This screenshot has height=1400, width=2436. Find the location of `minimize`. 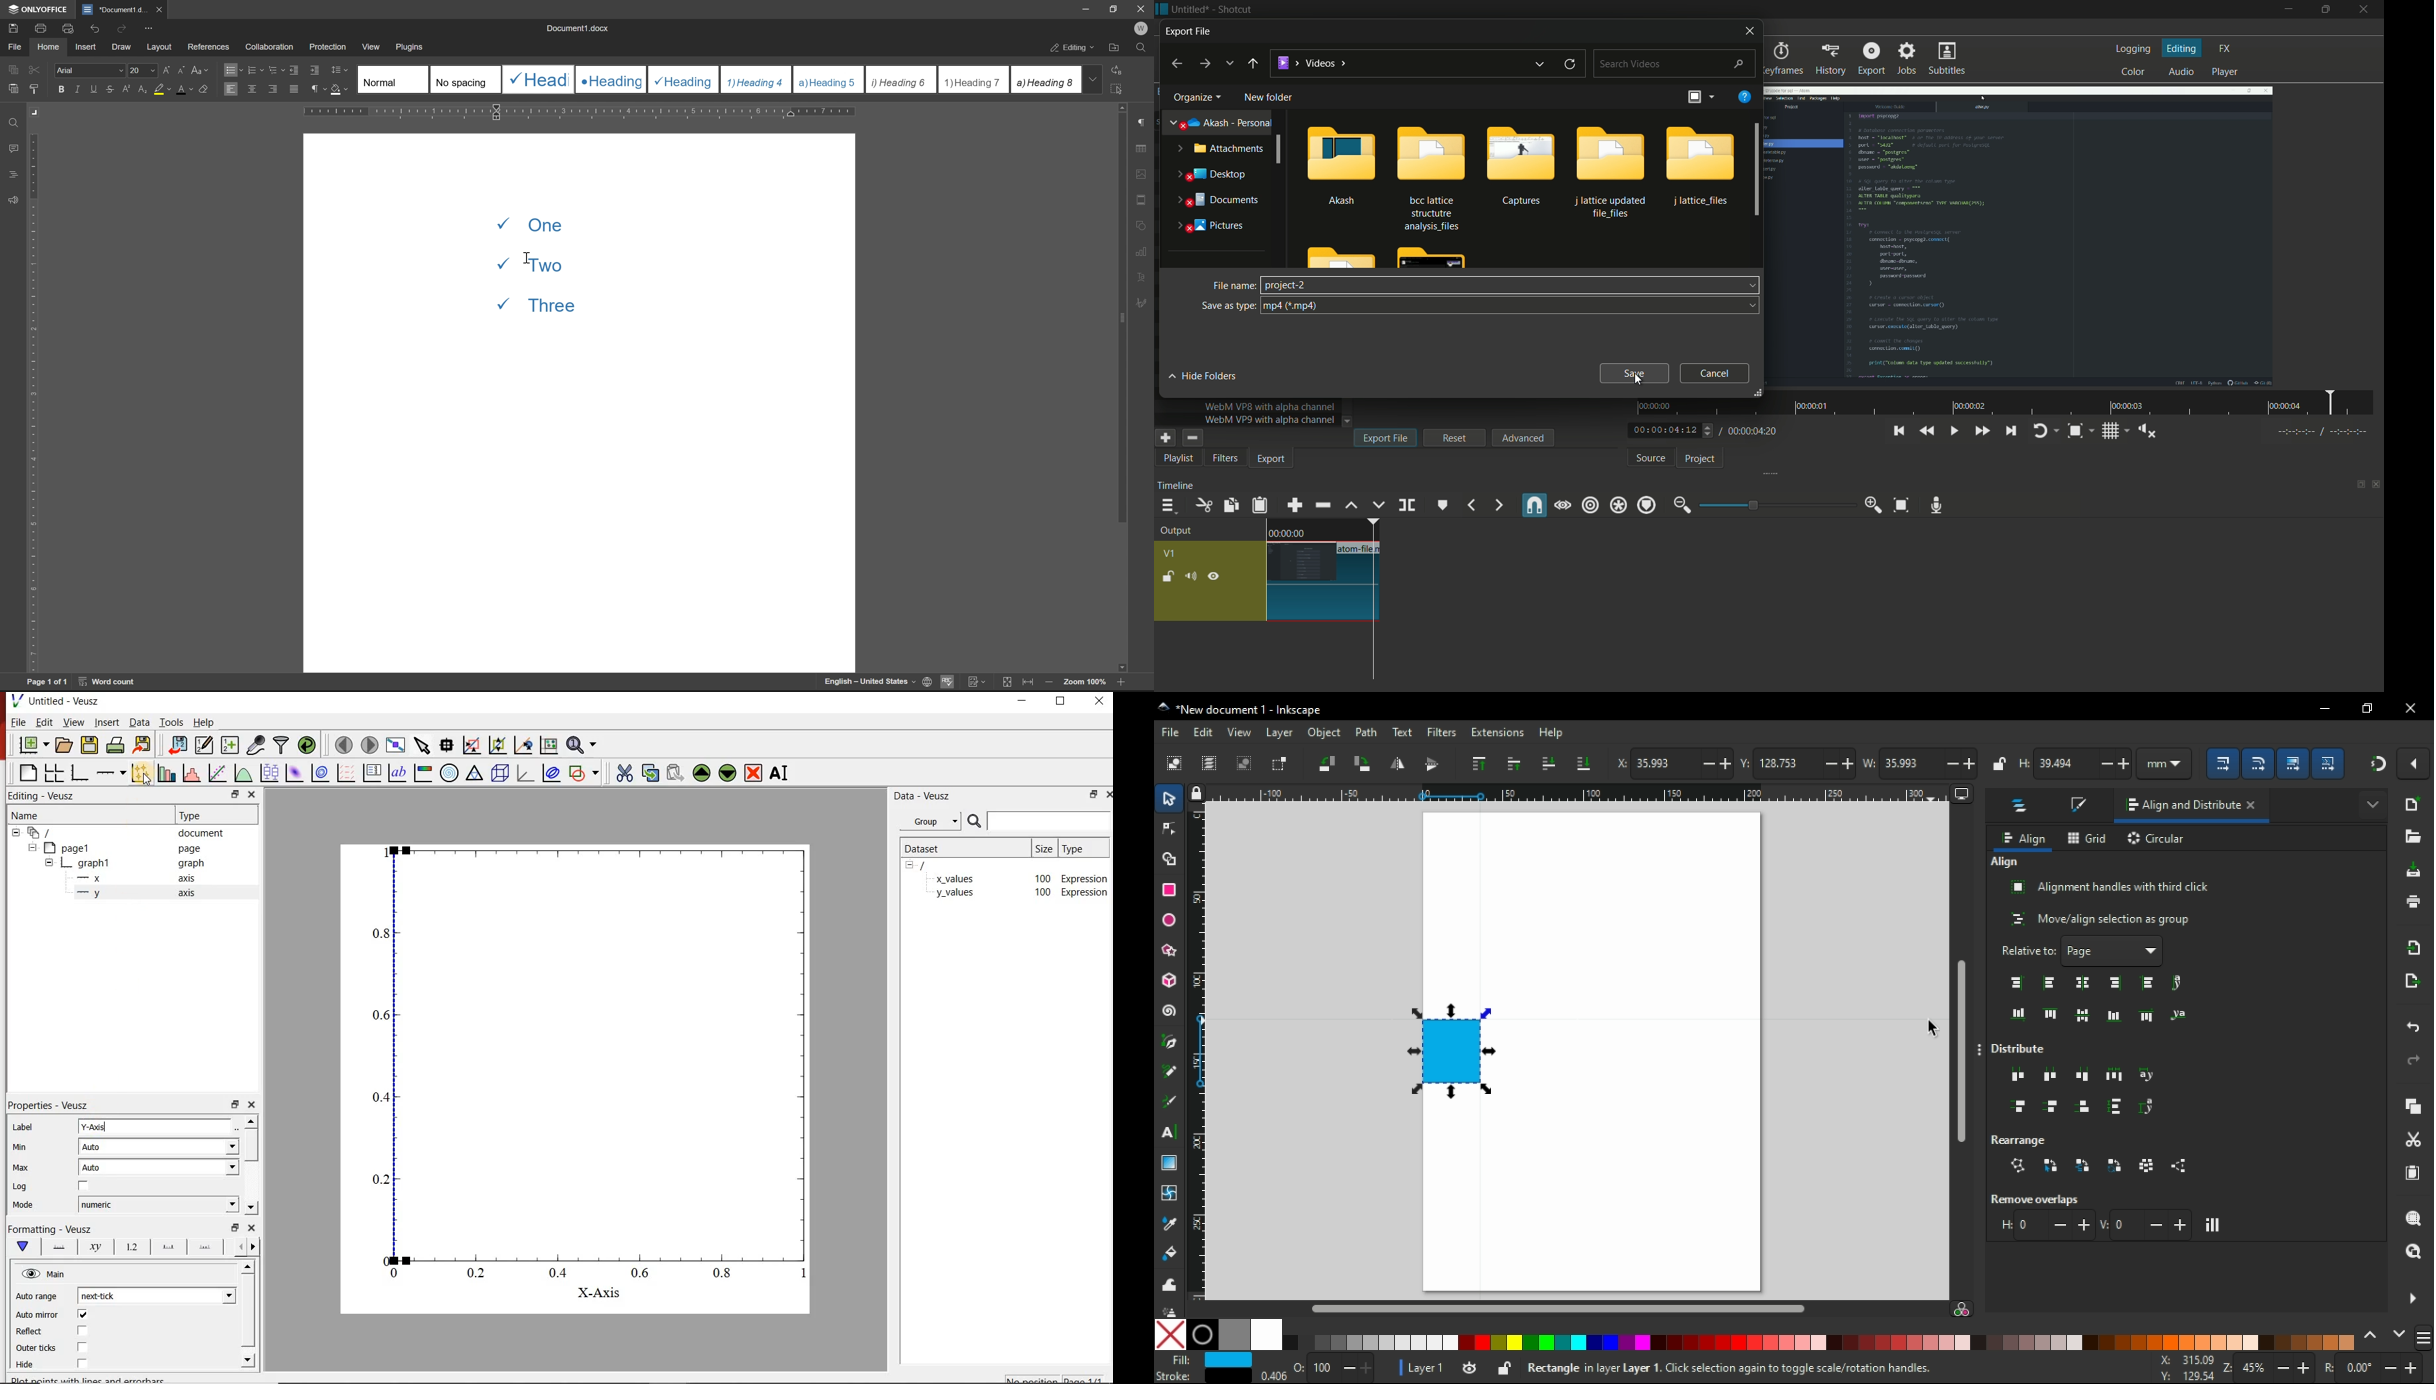

minimize is located at coordinates (2287, 10).